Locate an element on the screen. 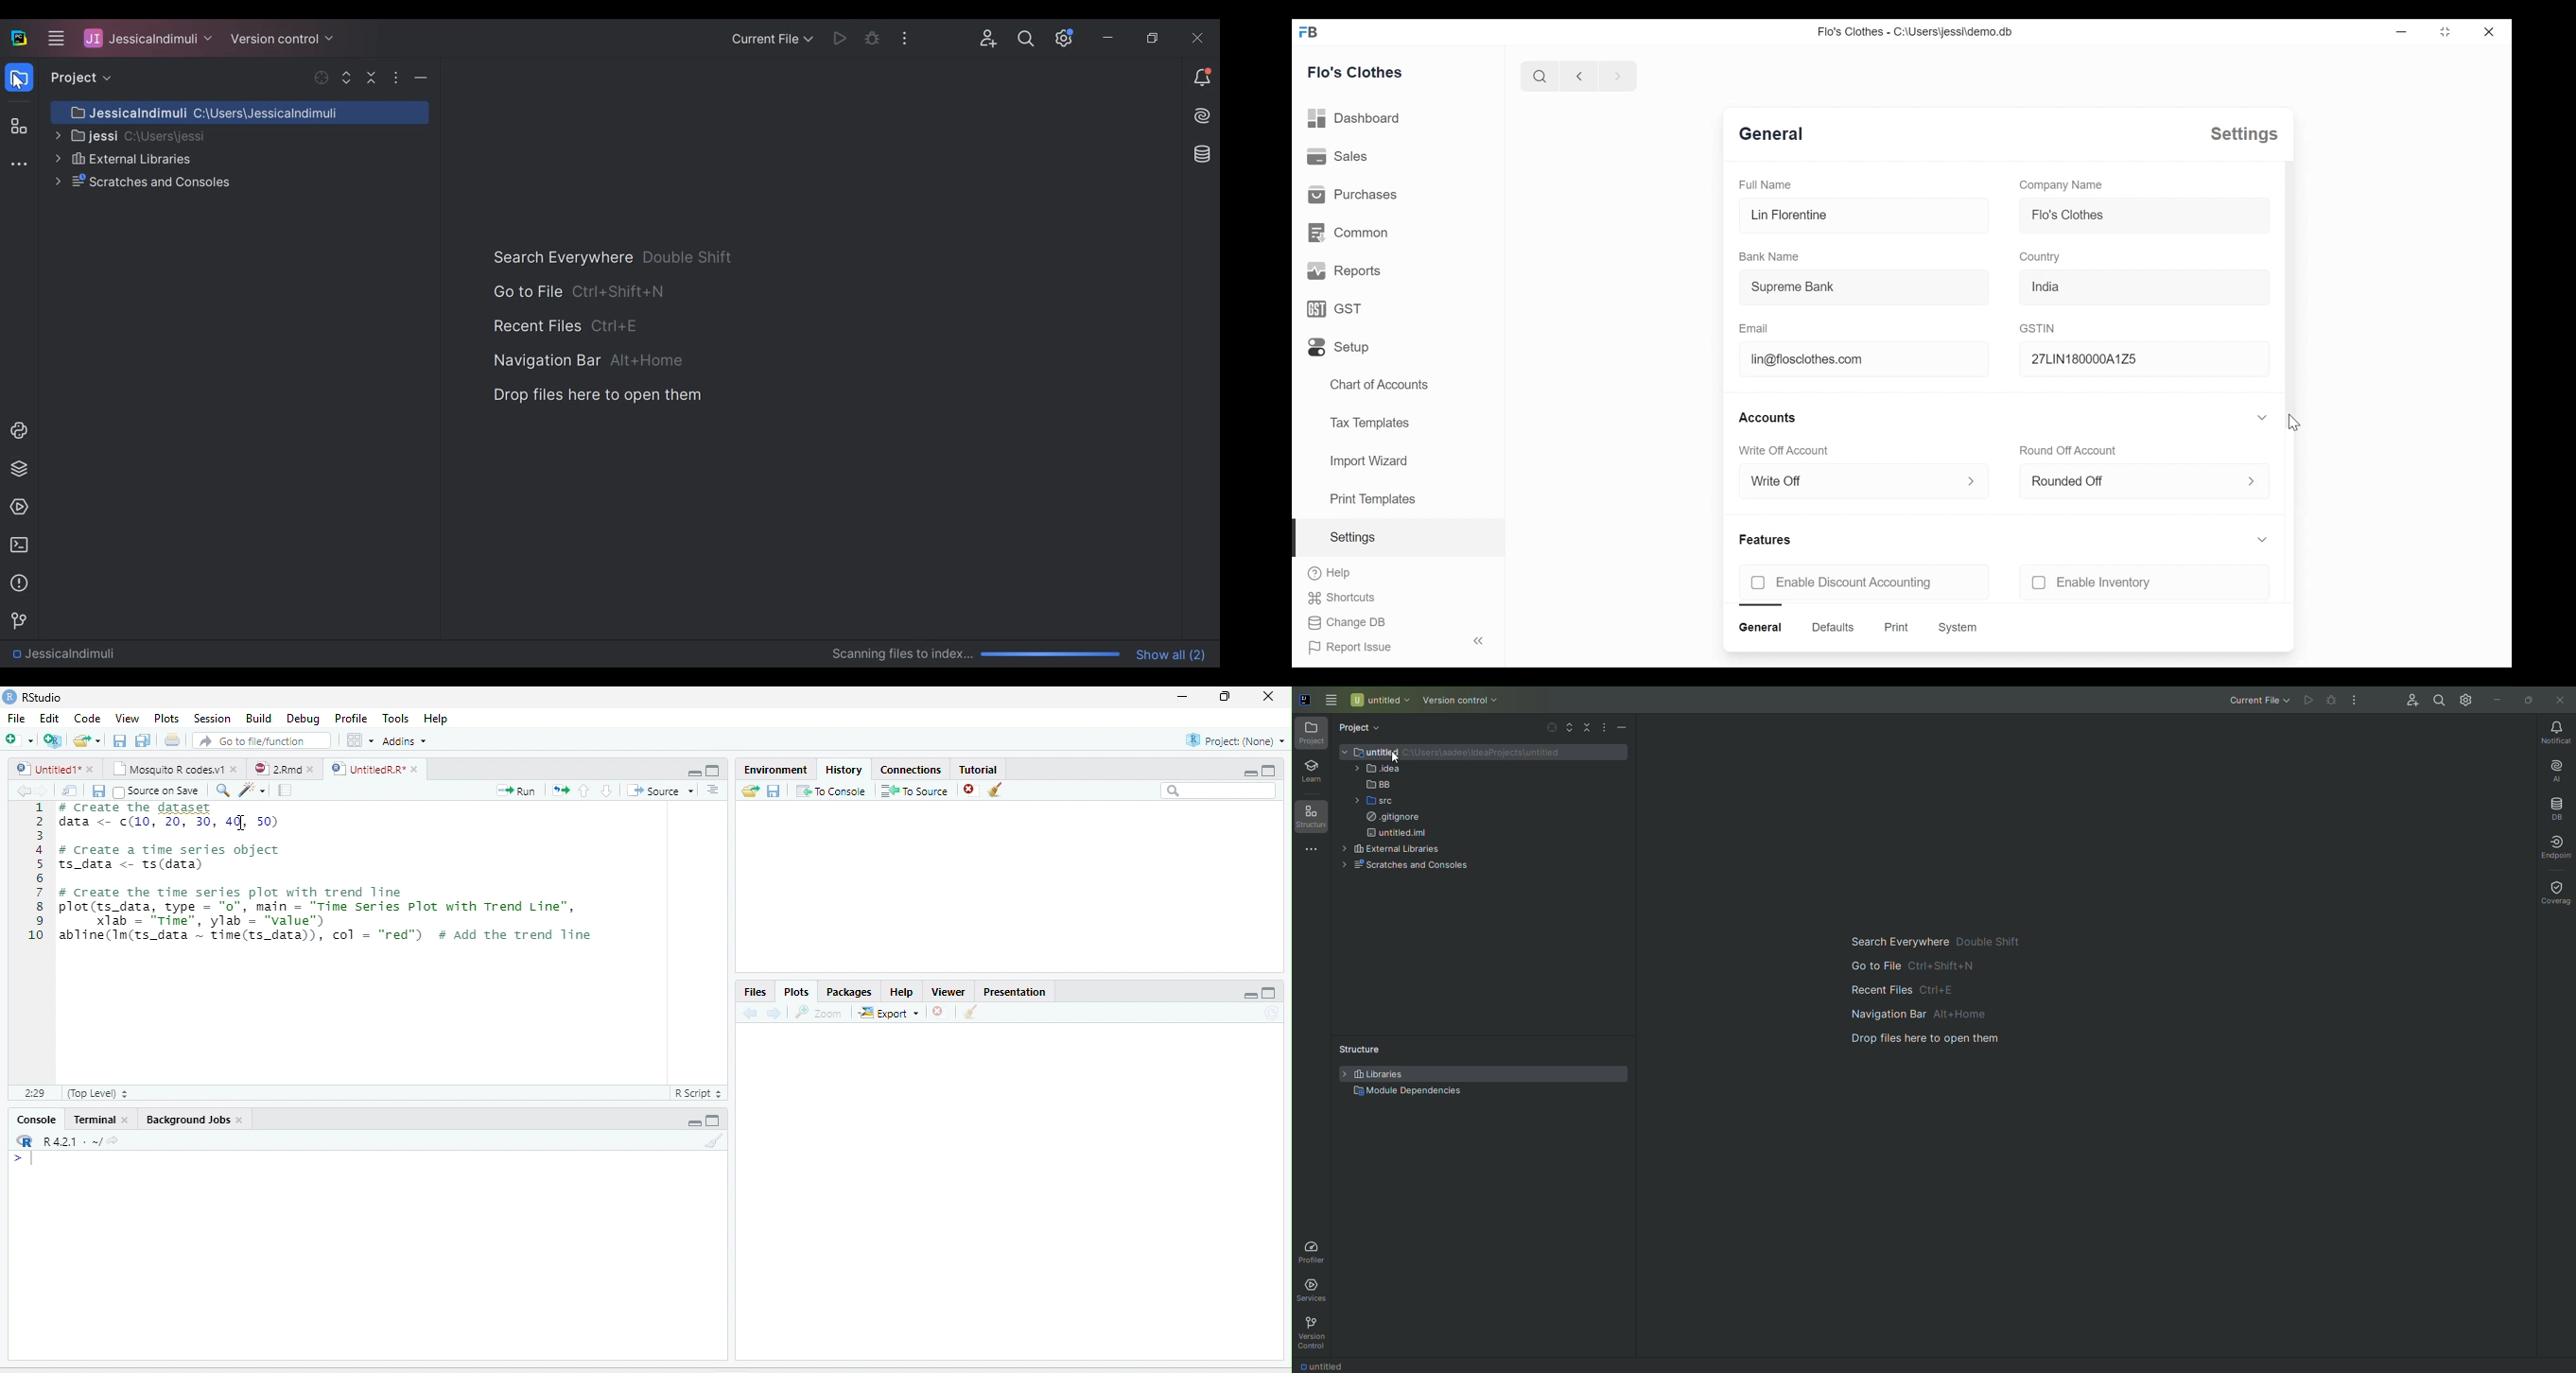 This screenshot has height=1400, width=2576. Find/Replace is located at coordinates (223, 791).